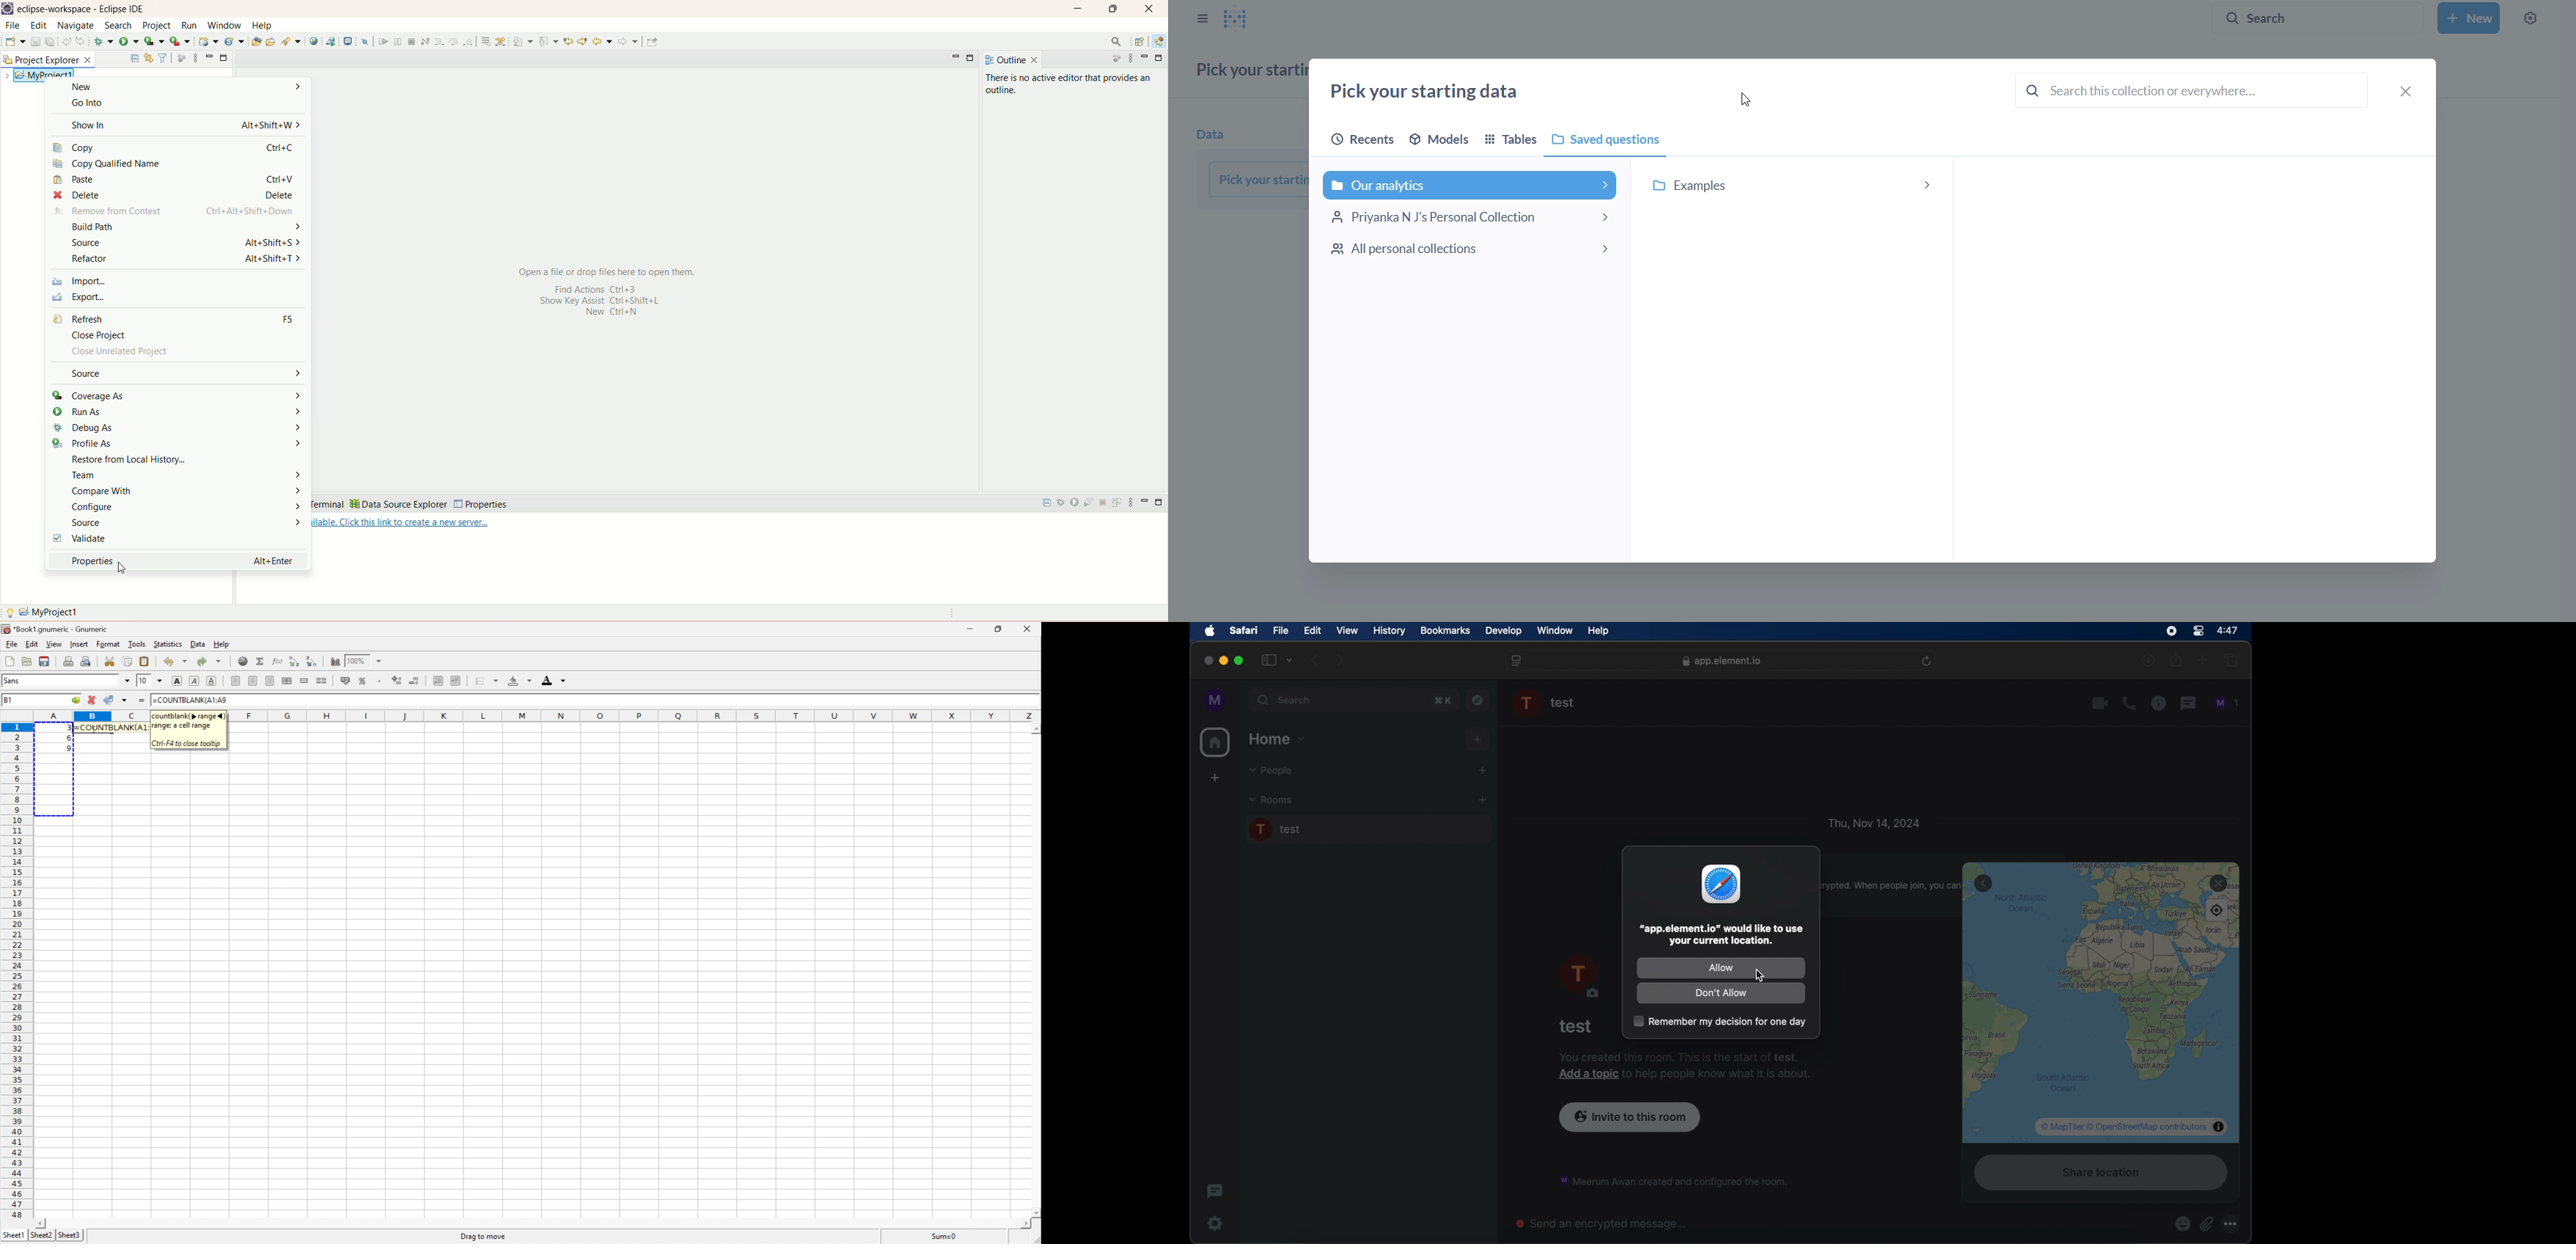 The image size is (2576, 1260). I want to click on window, so click(1556, 631).